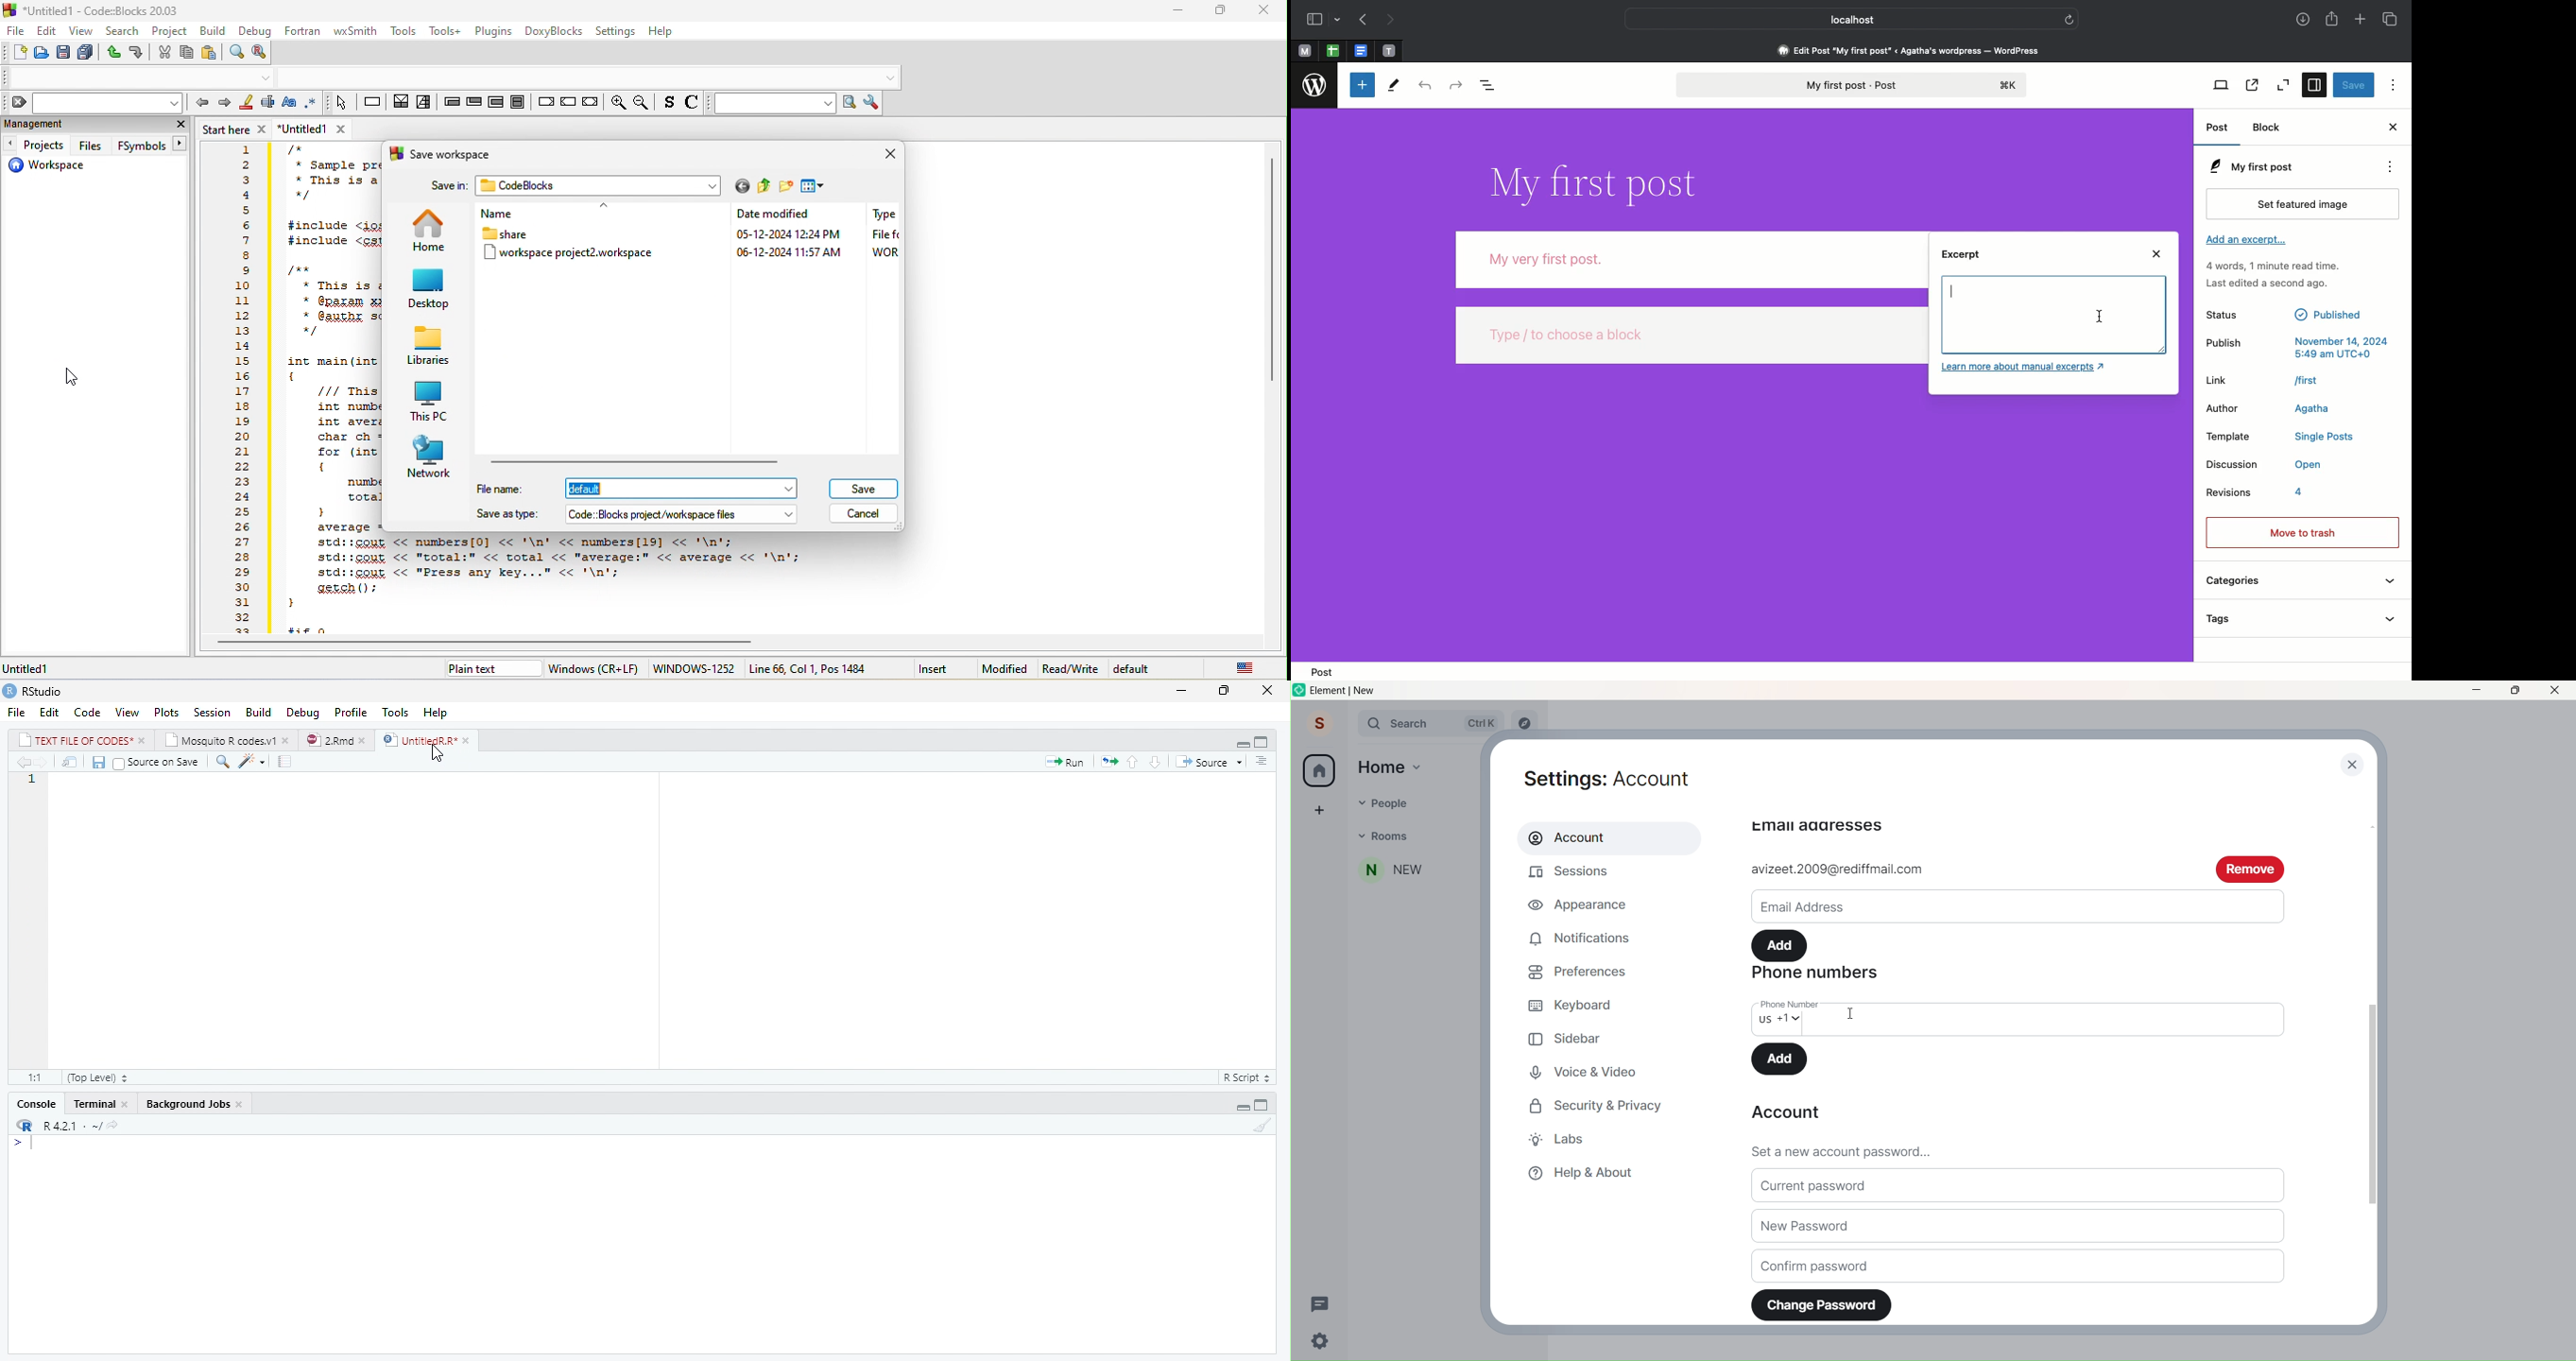 Image resolution: width=2576 pixels, height=1372 pixels. Describe the element at coordinates (1580, 1004) in the screenshot. I see `Keyboard` at that location.